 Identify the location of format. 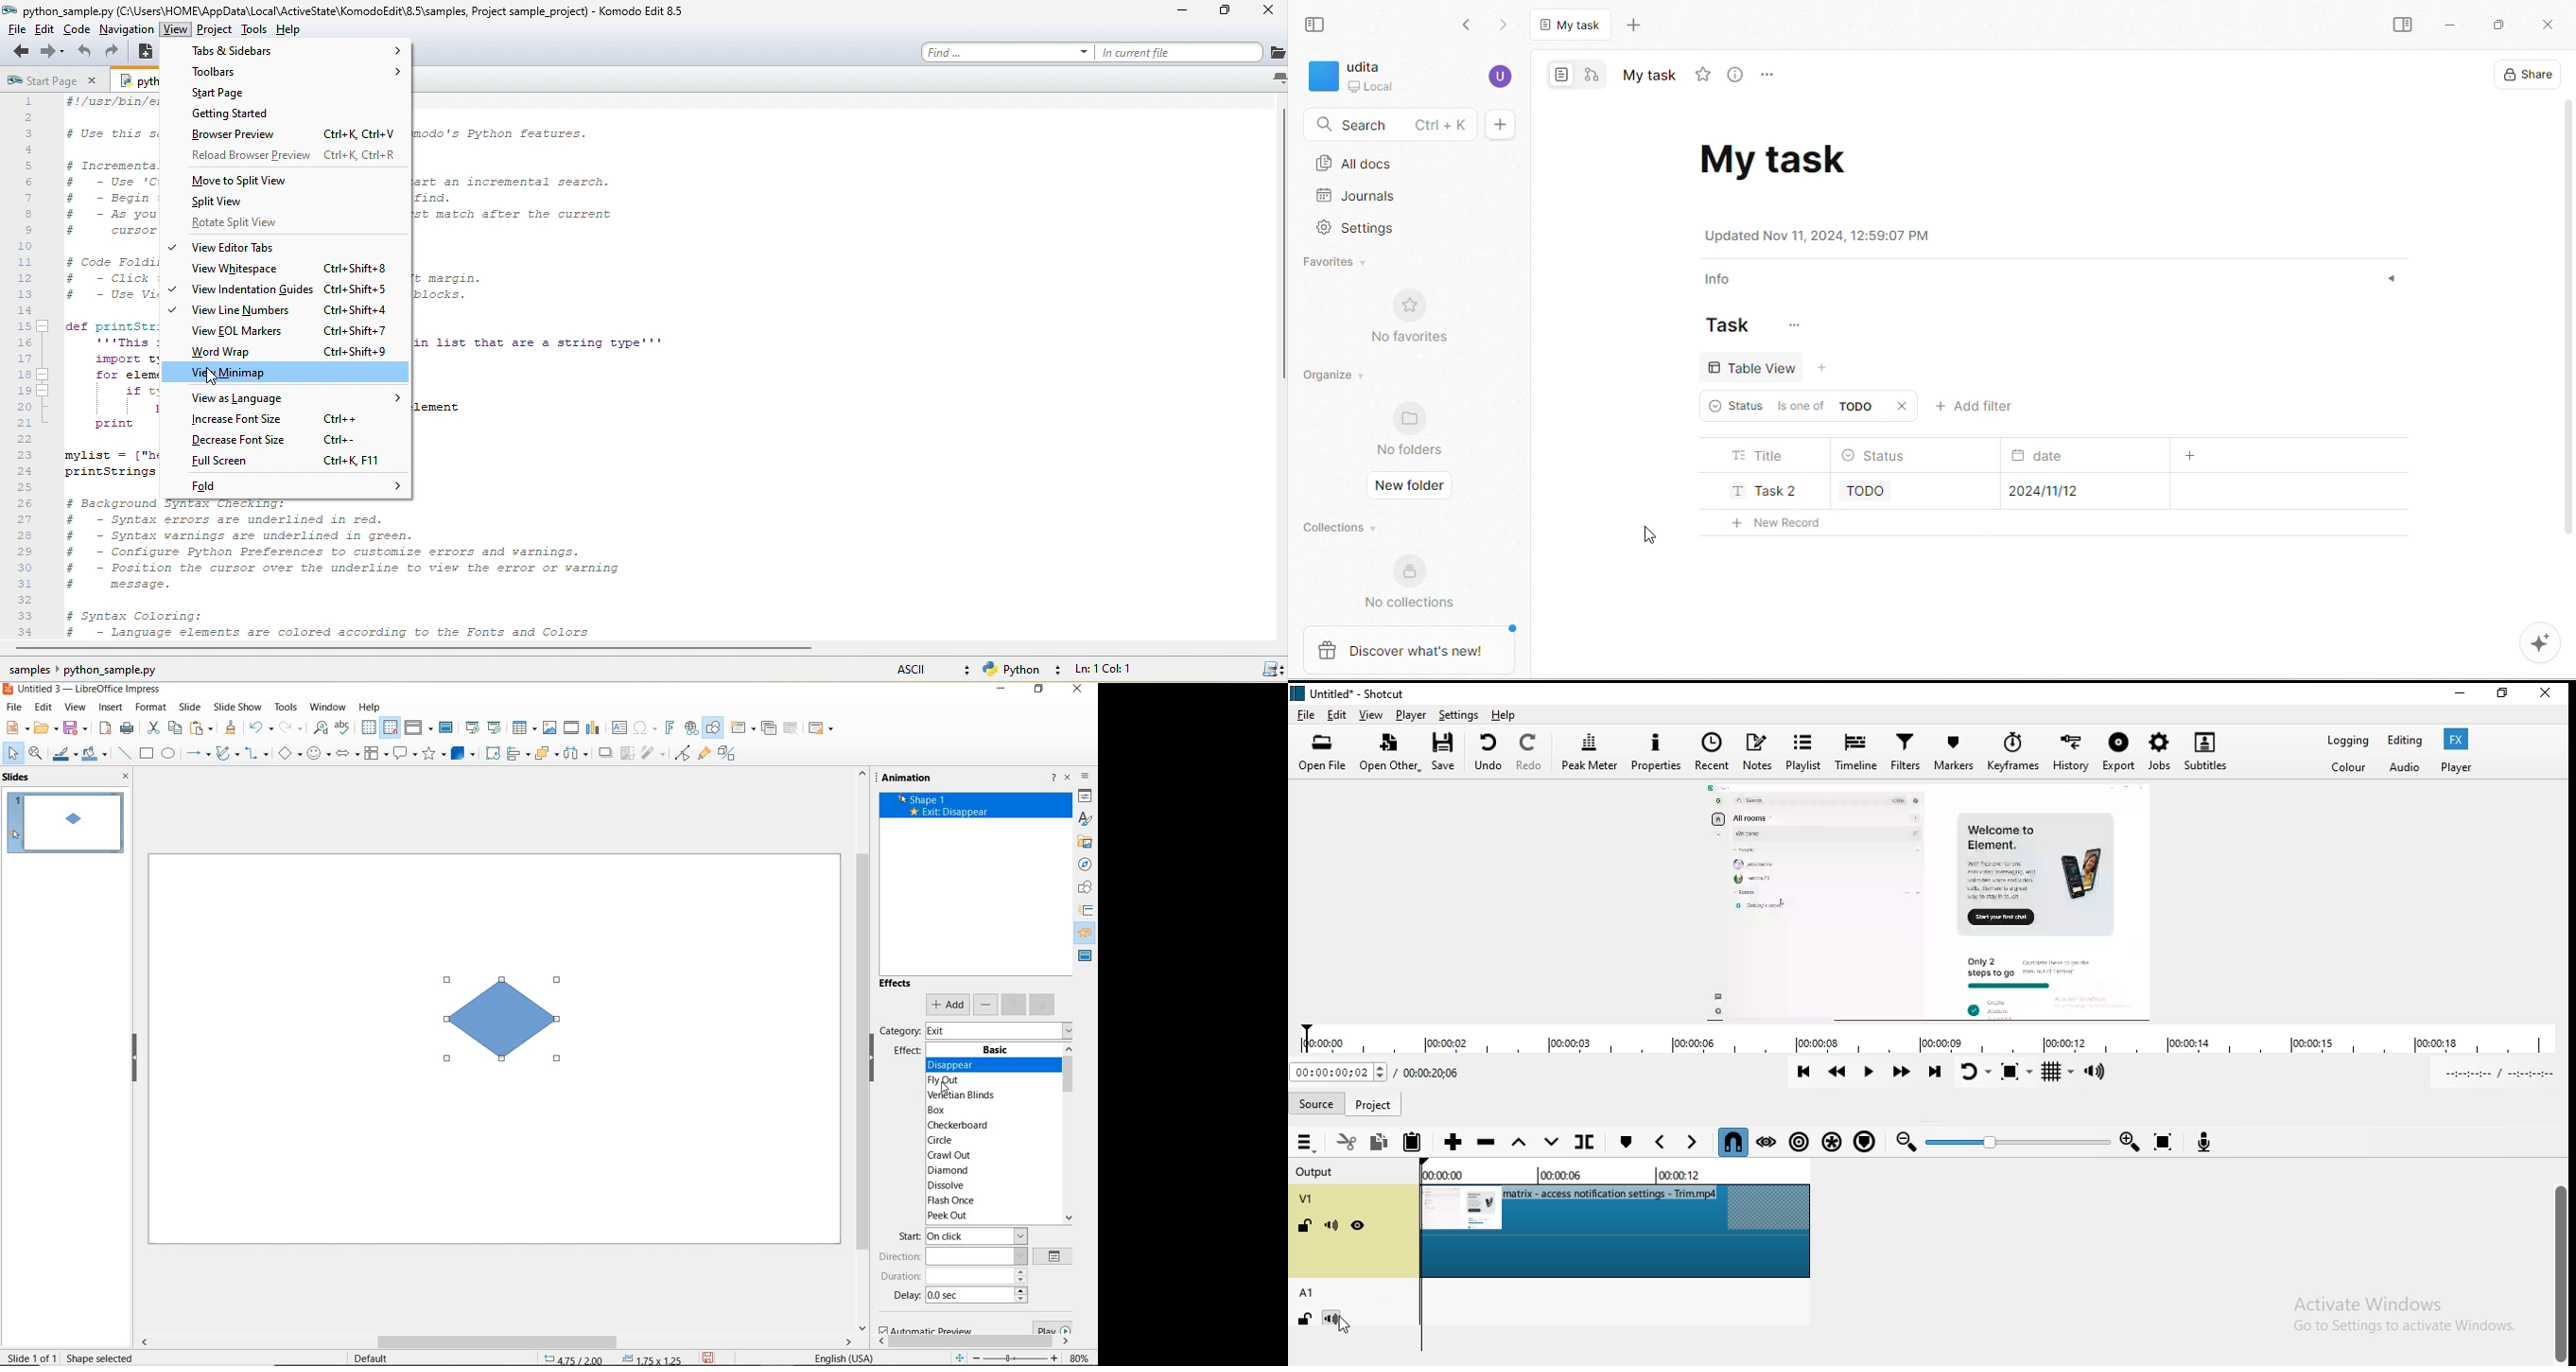
(152, 709).